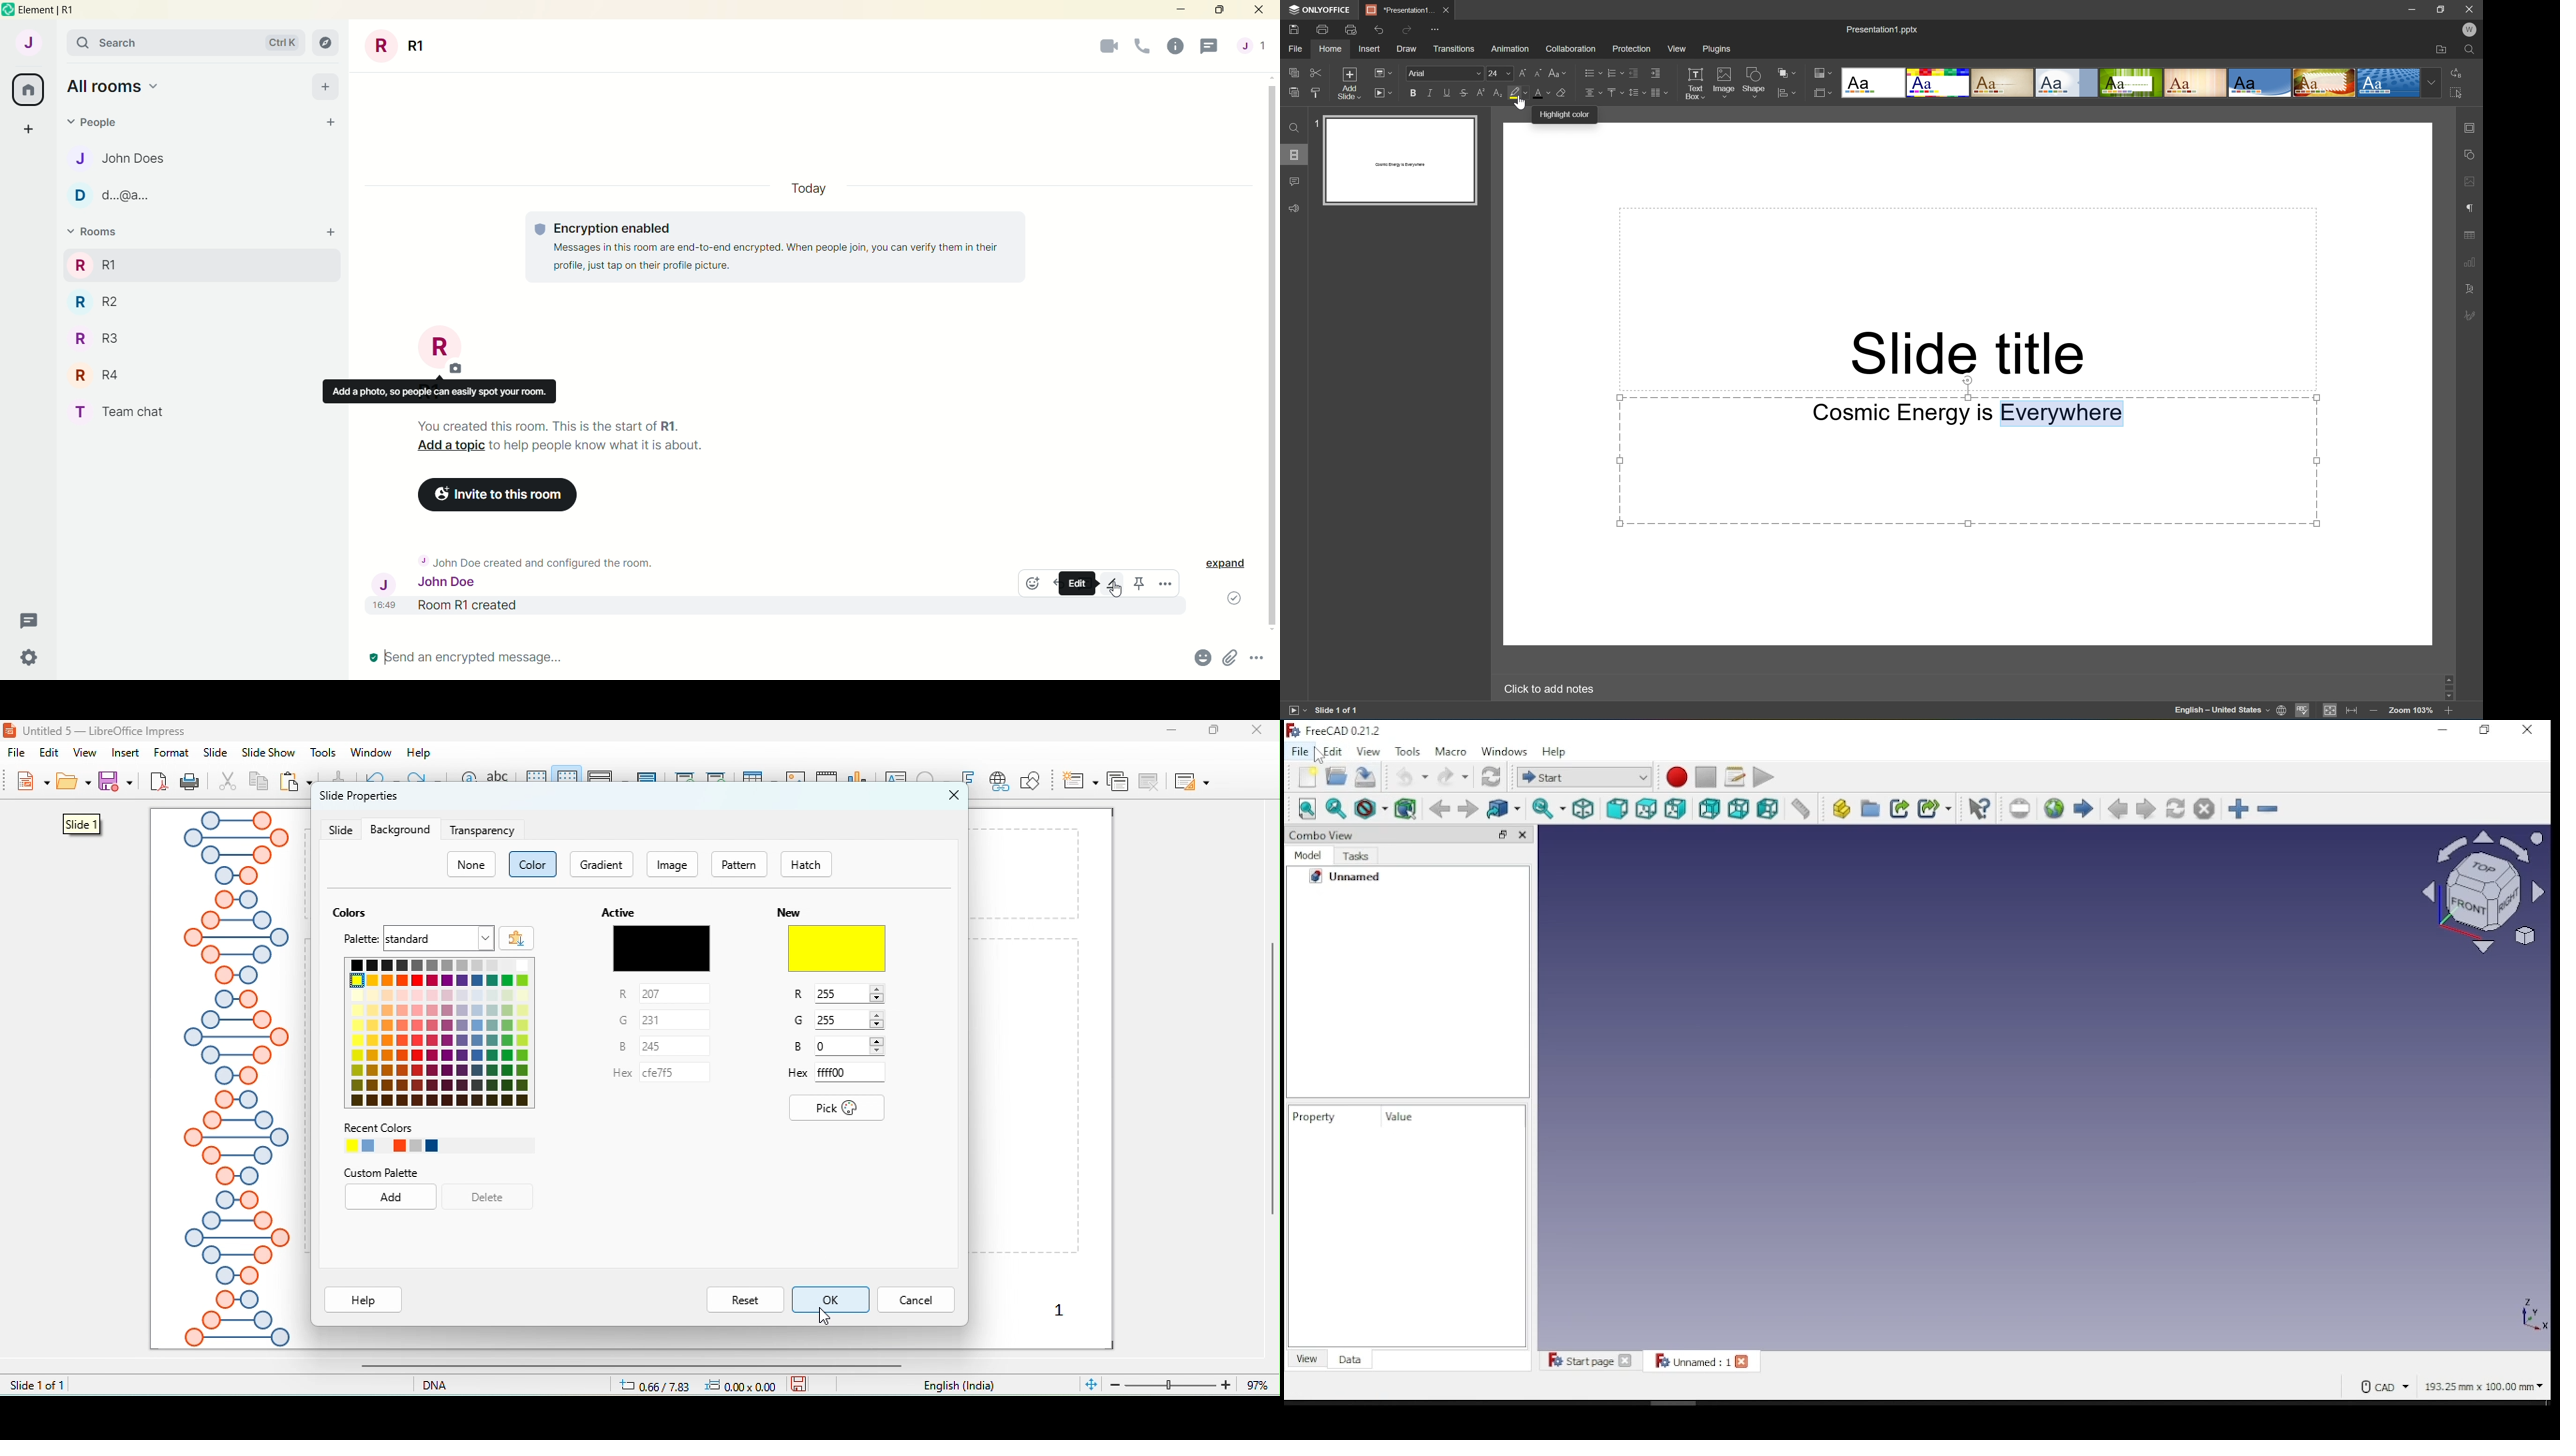  Describe the element at coordinates (1570, 115) in the screenshot. I see `Highlight color` at that location.